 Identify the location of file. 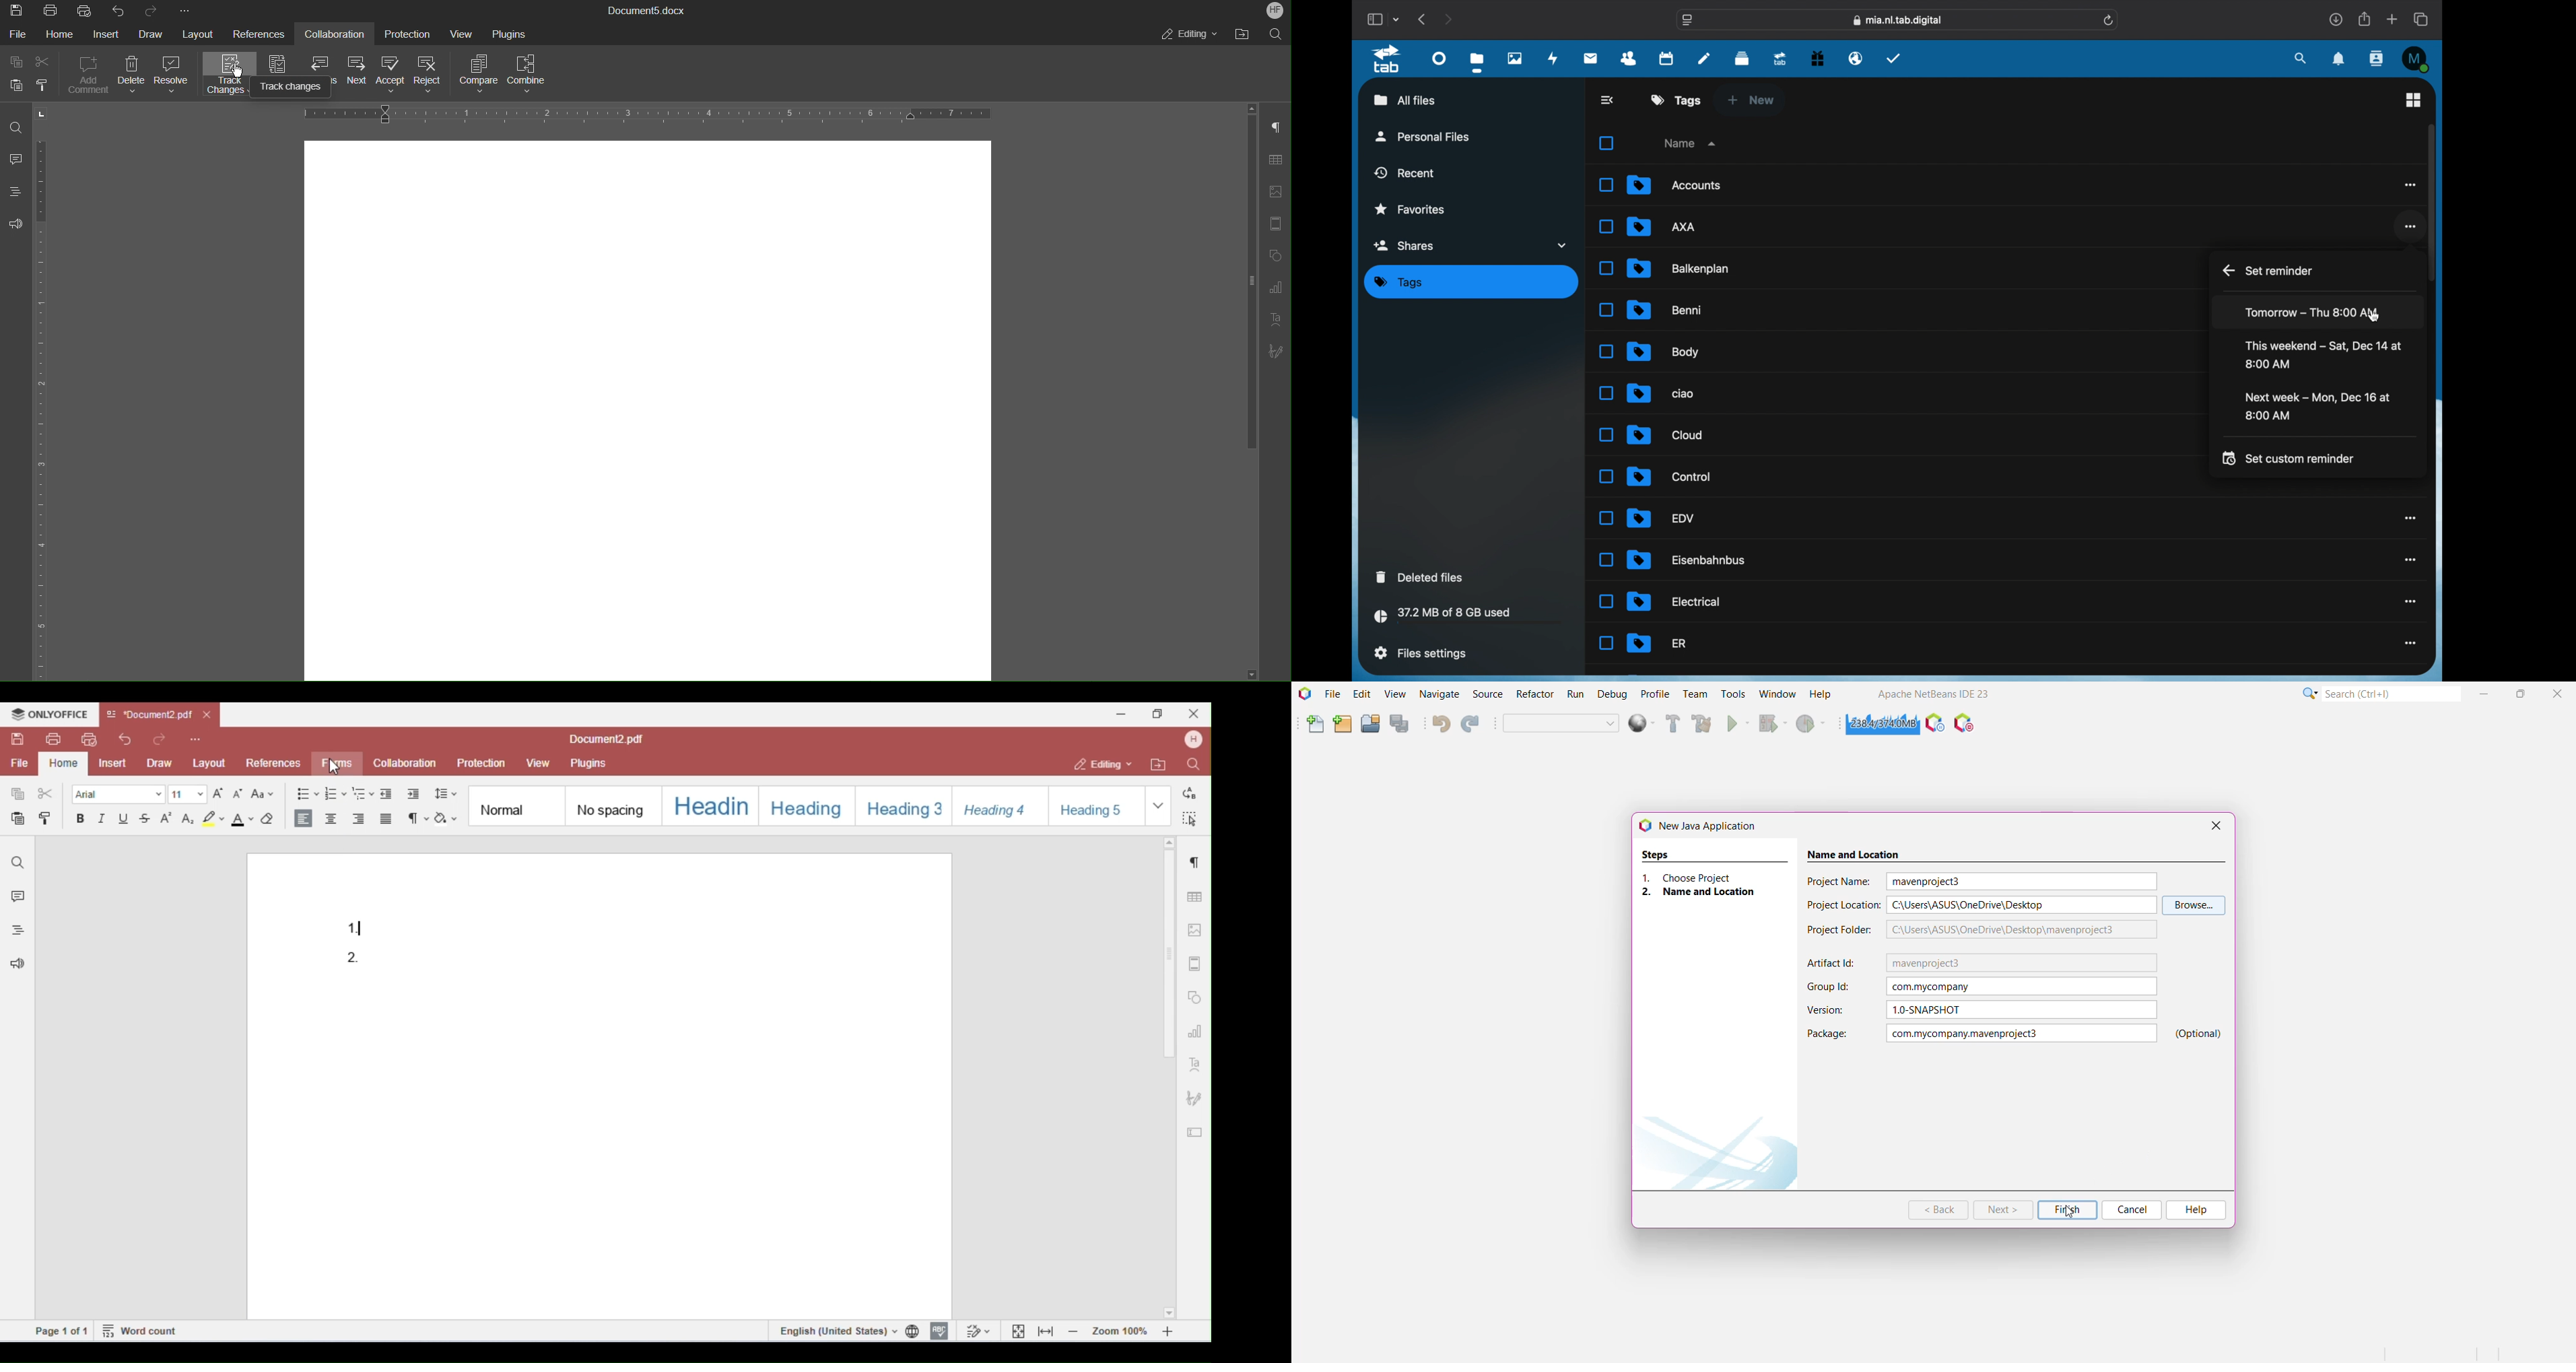
(1661, 517).